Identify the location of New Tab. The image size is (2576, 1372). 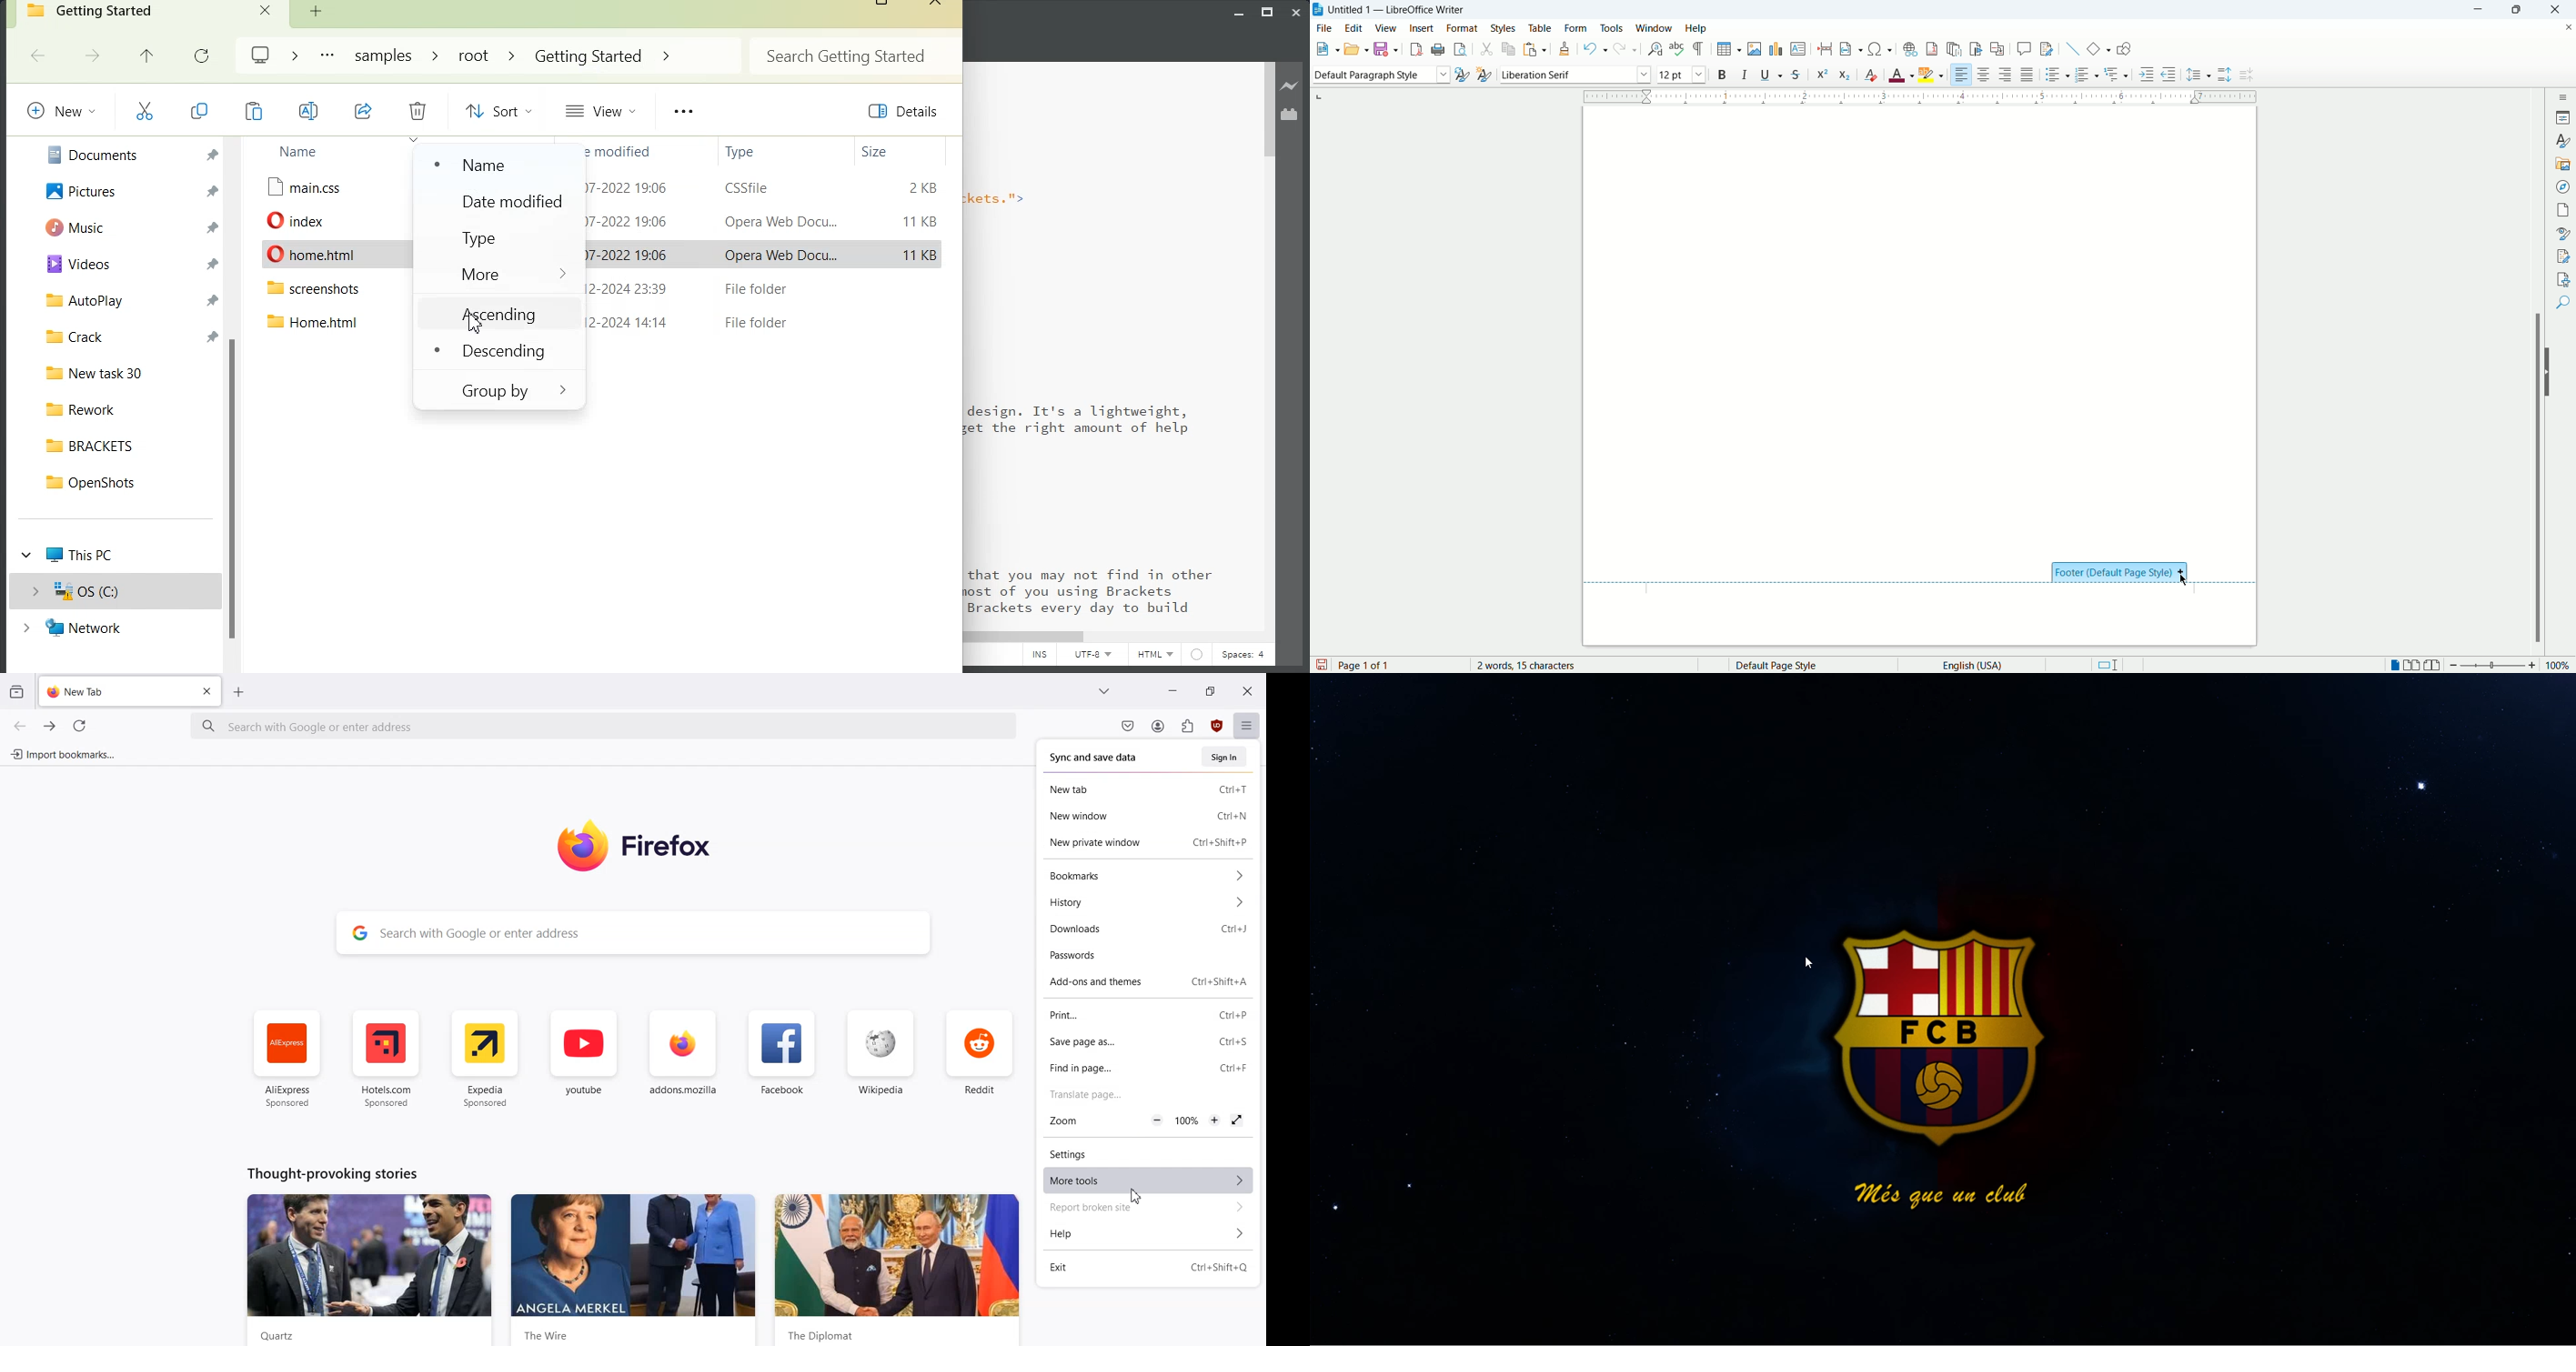
(114, 691).